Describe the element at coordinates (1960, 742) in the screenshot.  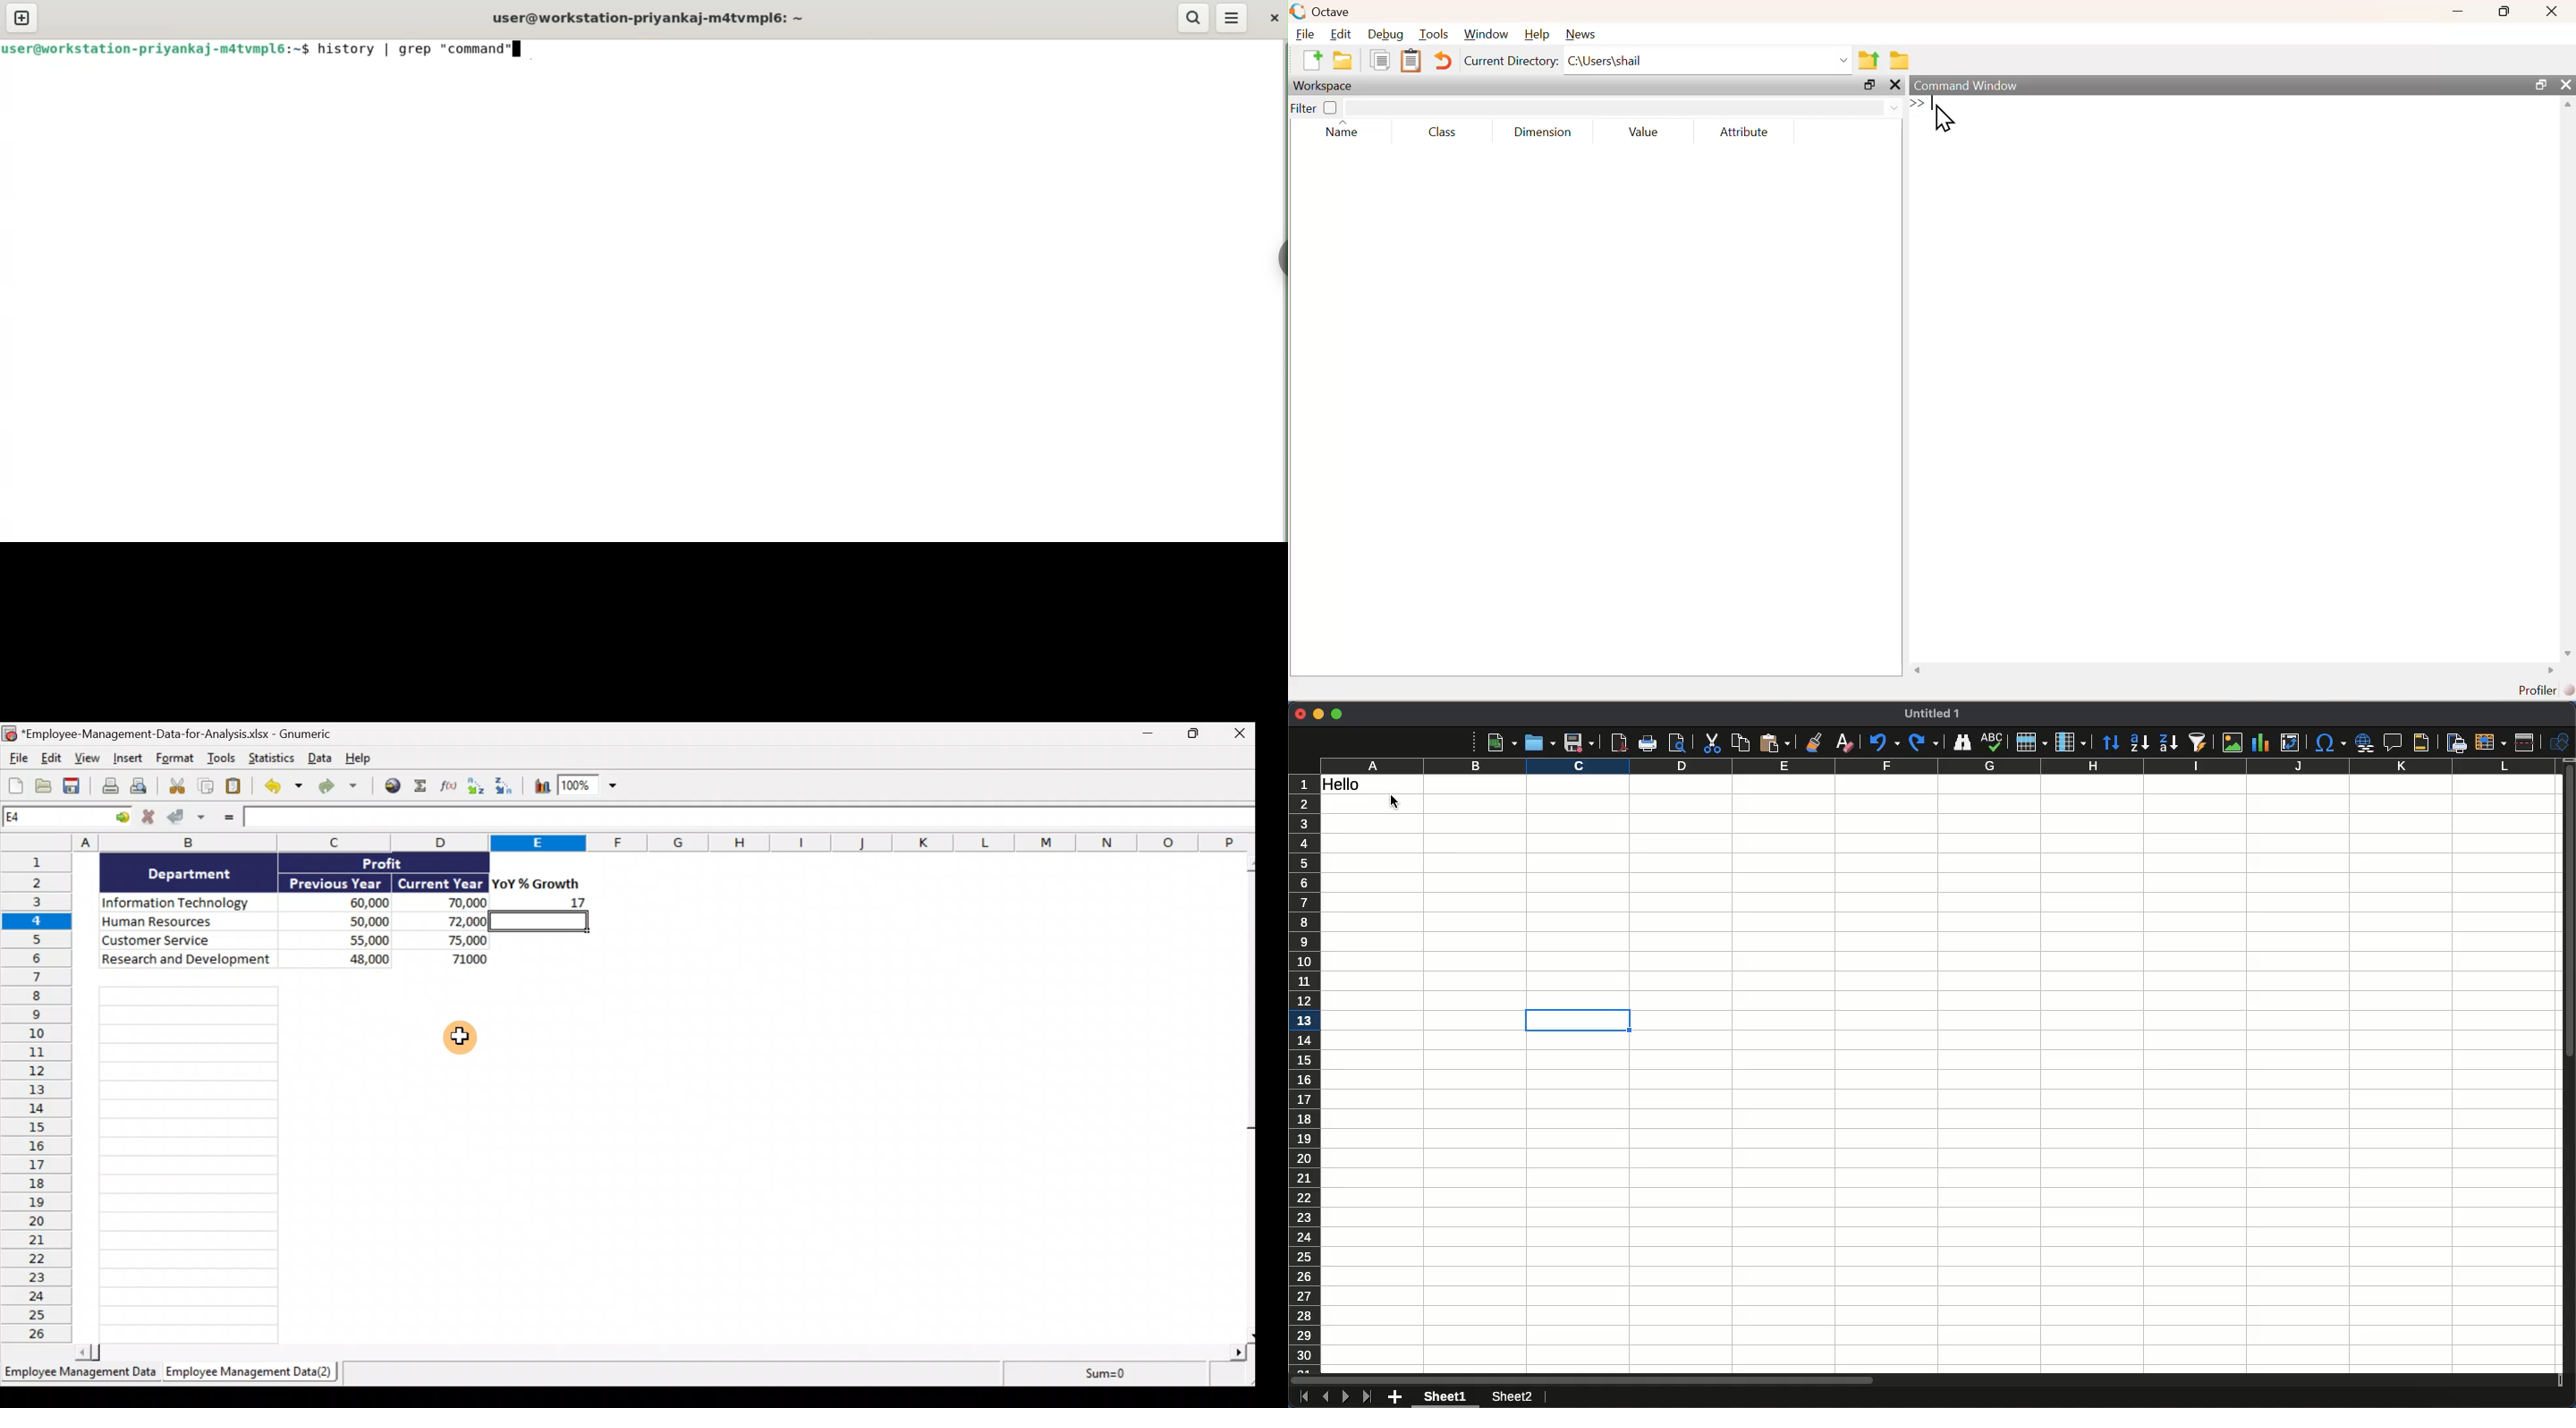
I see `Finder` at that location.